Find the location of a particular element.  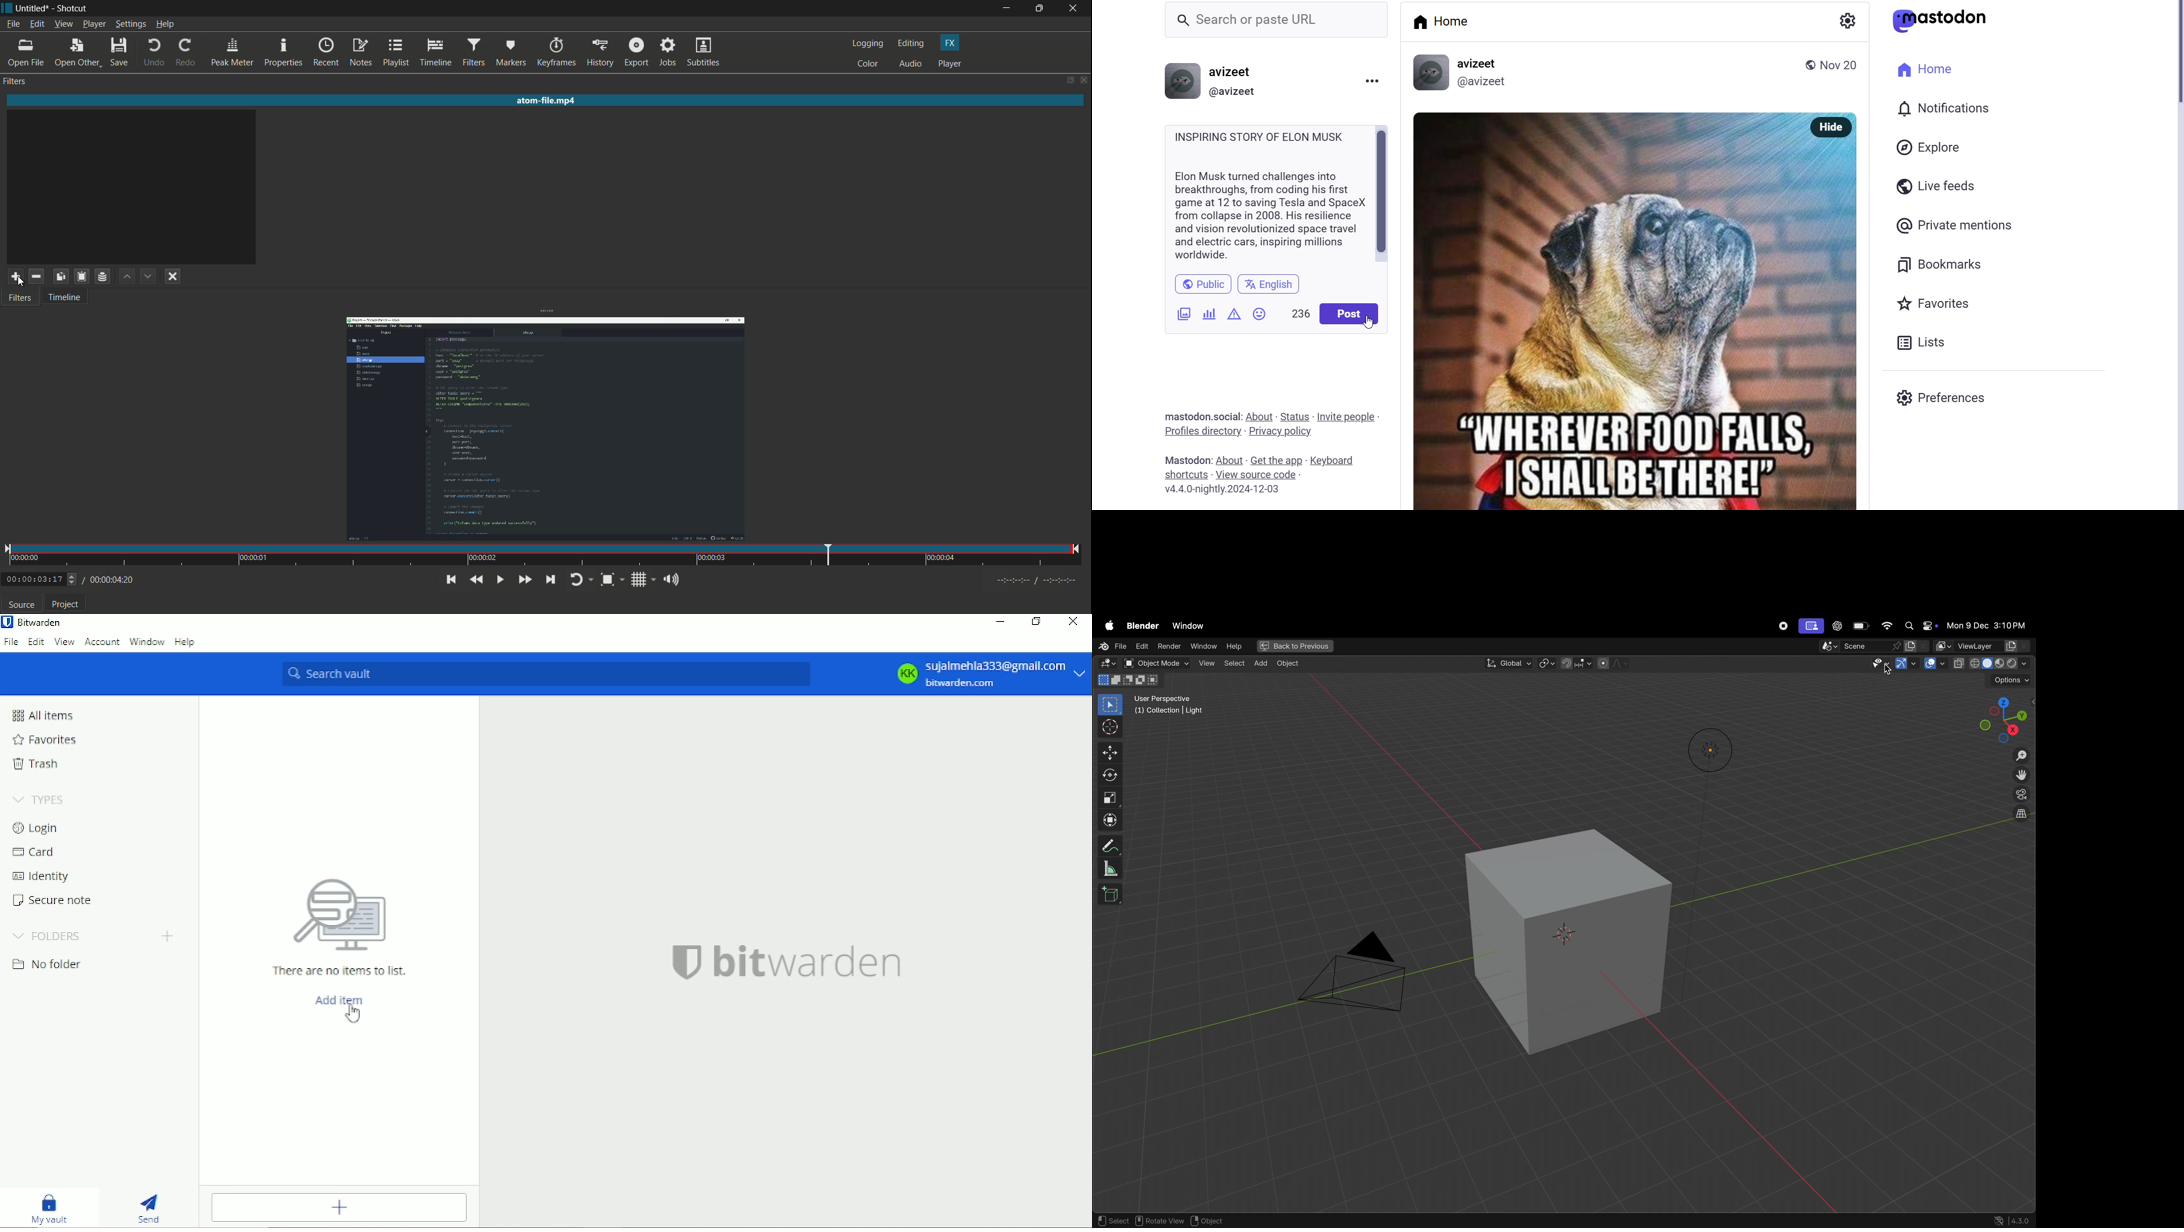

word limit is located at coordinates (1297, 312).